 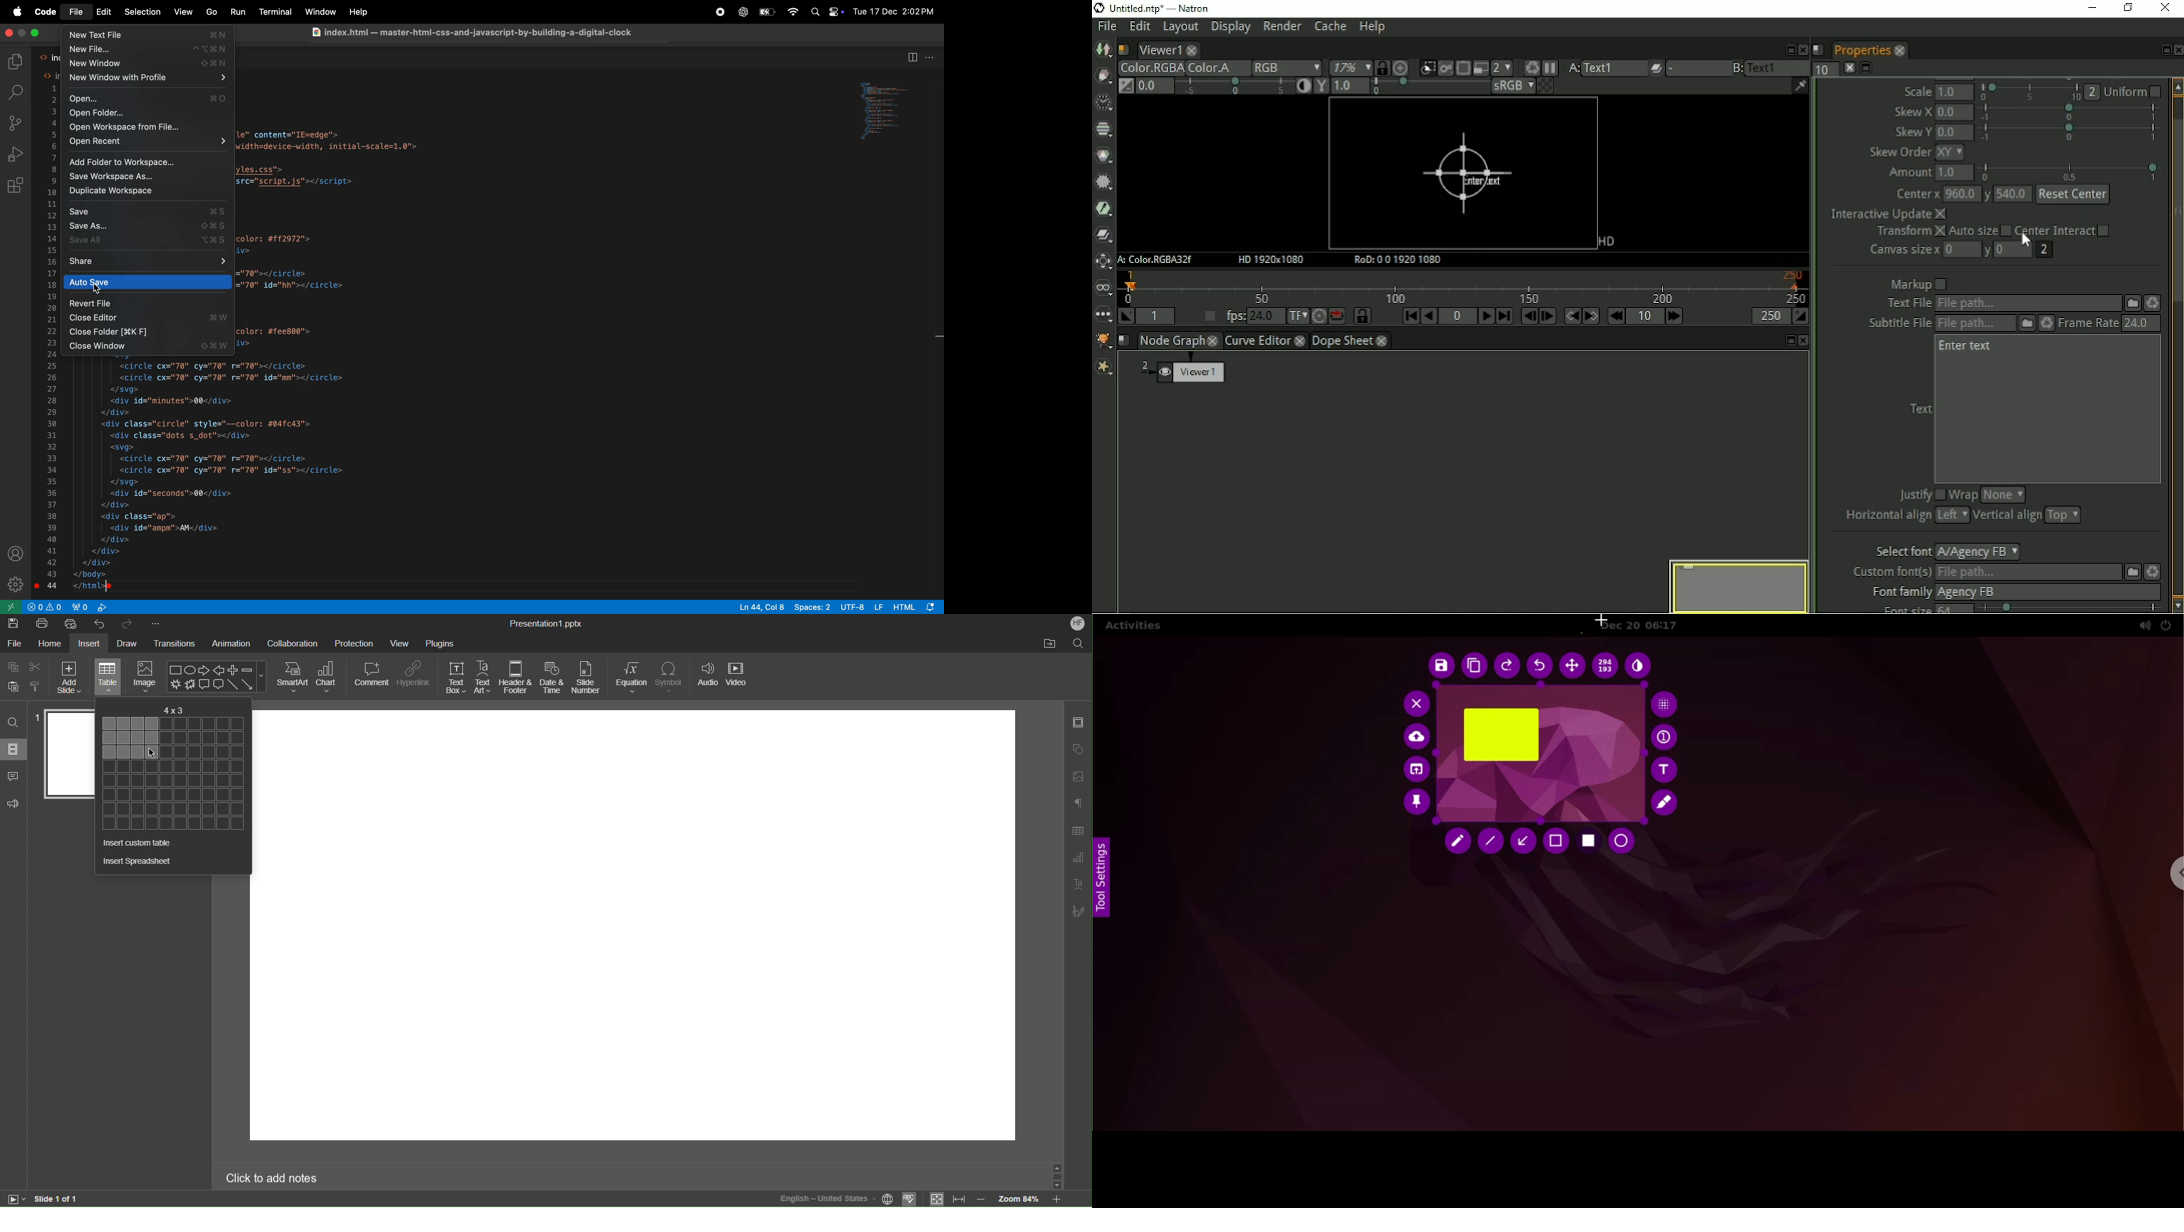 What do you see at coordinates (737, 677) in the screenshot?
I see `Video` at bounding box center [737, 677].